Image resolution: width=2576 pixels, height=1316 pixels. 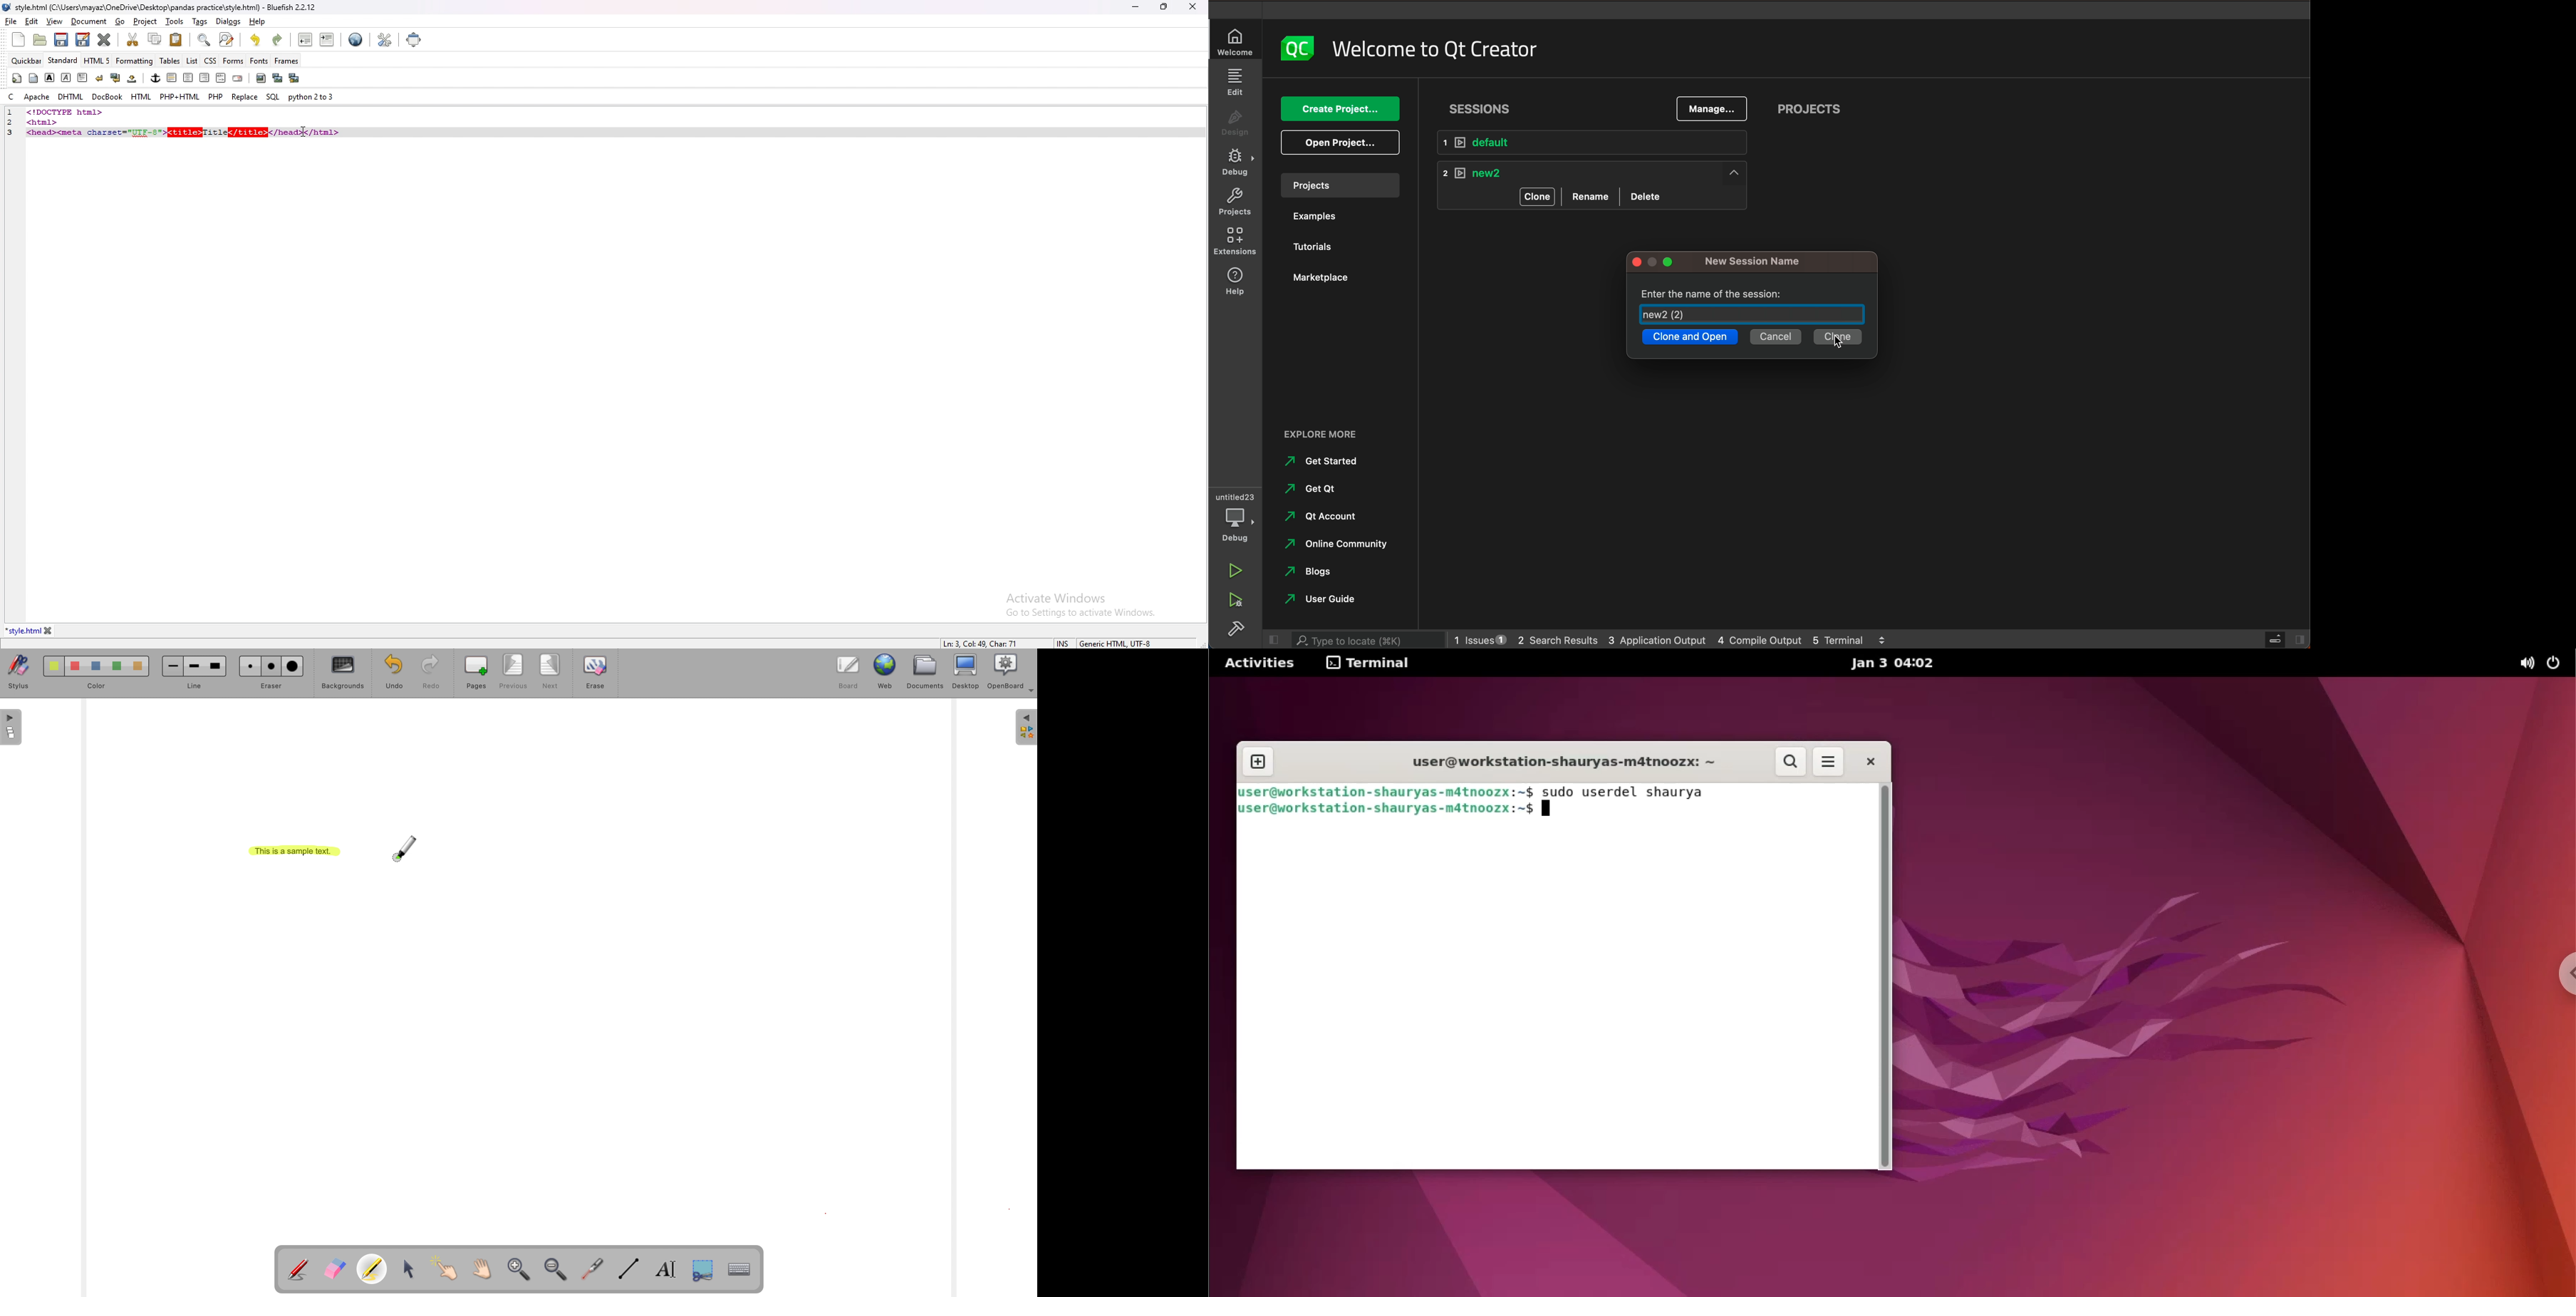 I want to click on erase, so click(x=596, y=673).